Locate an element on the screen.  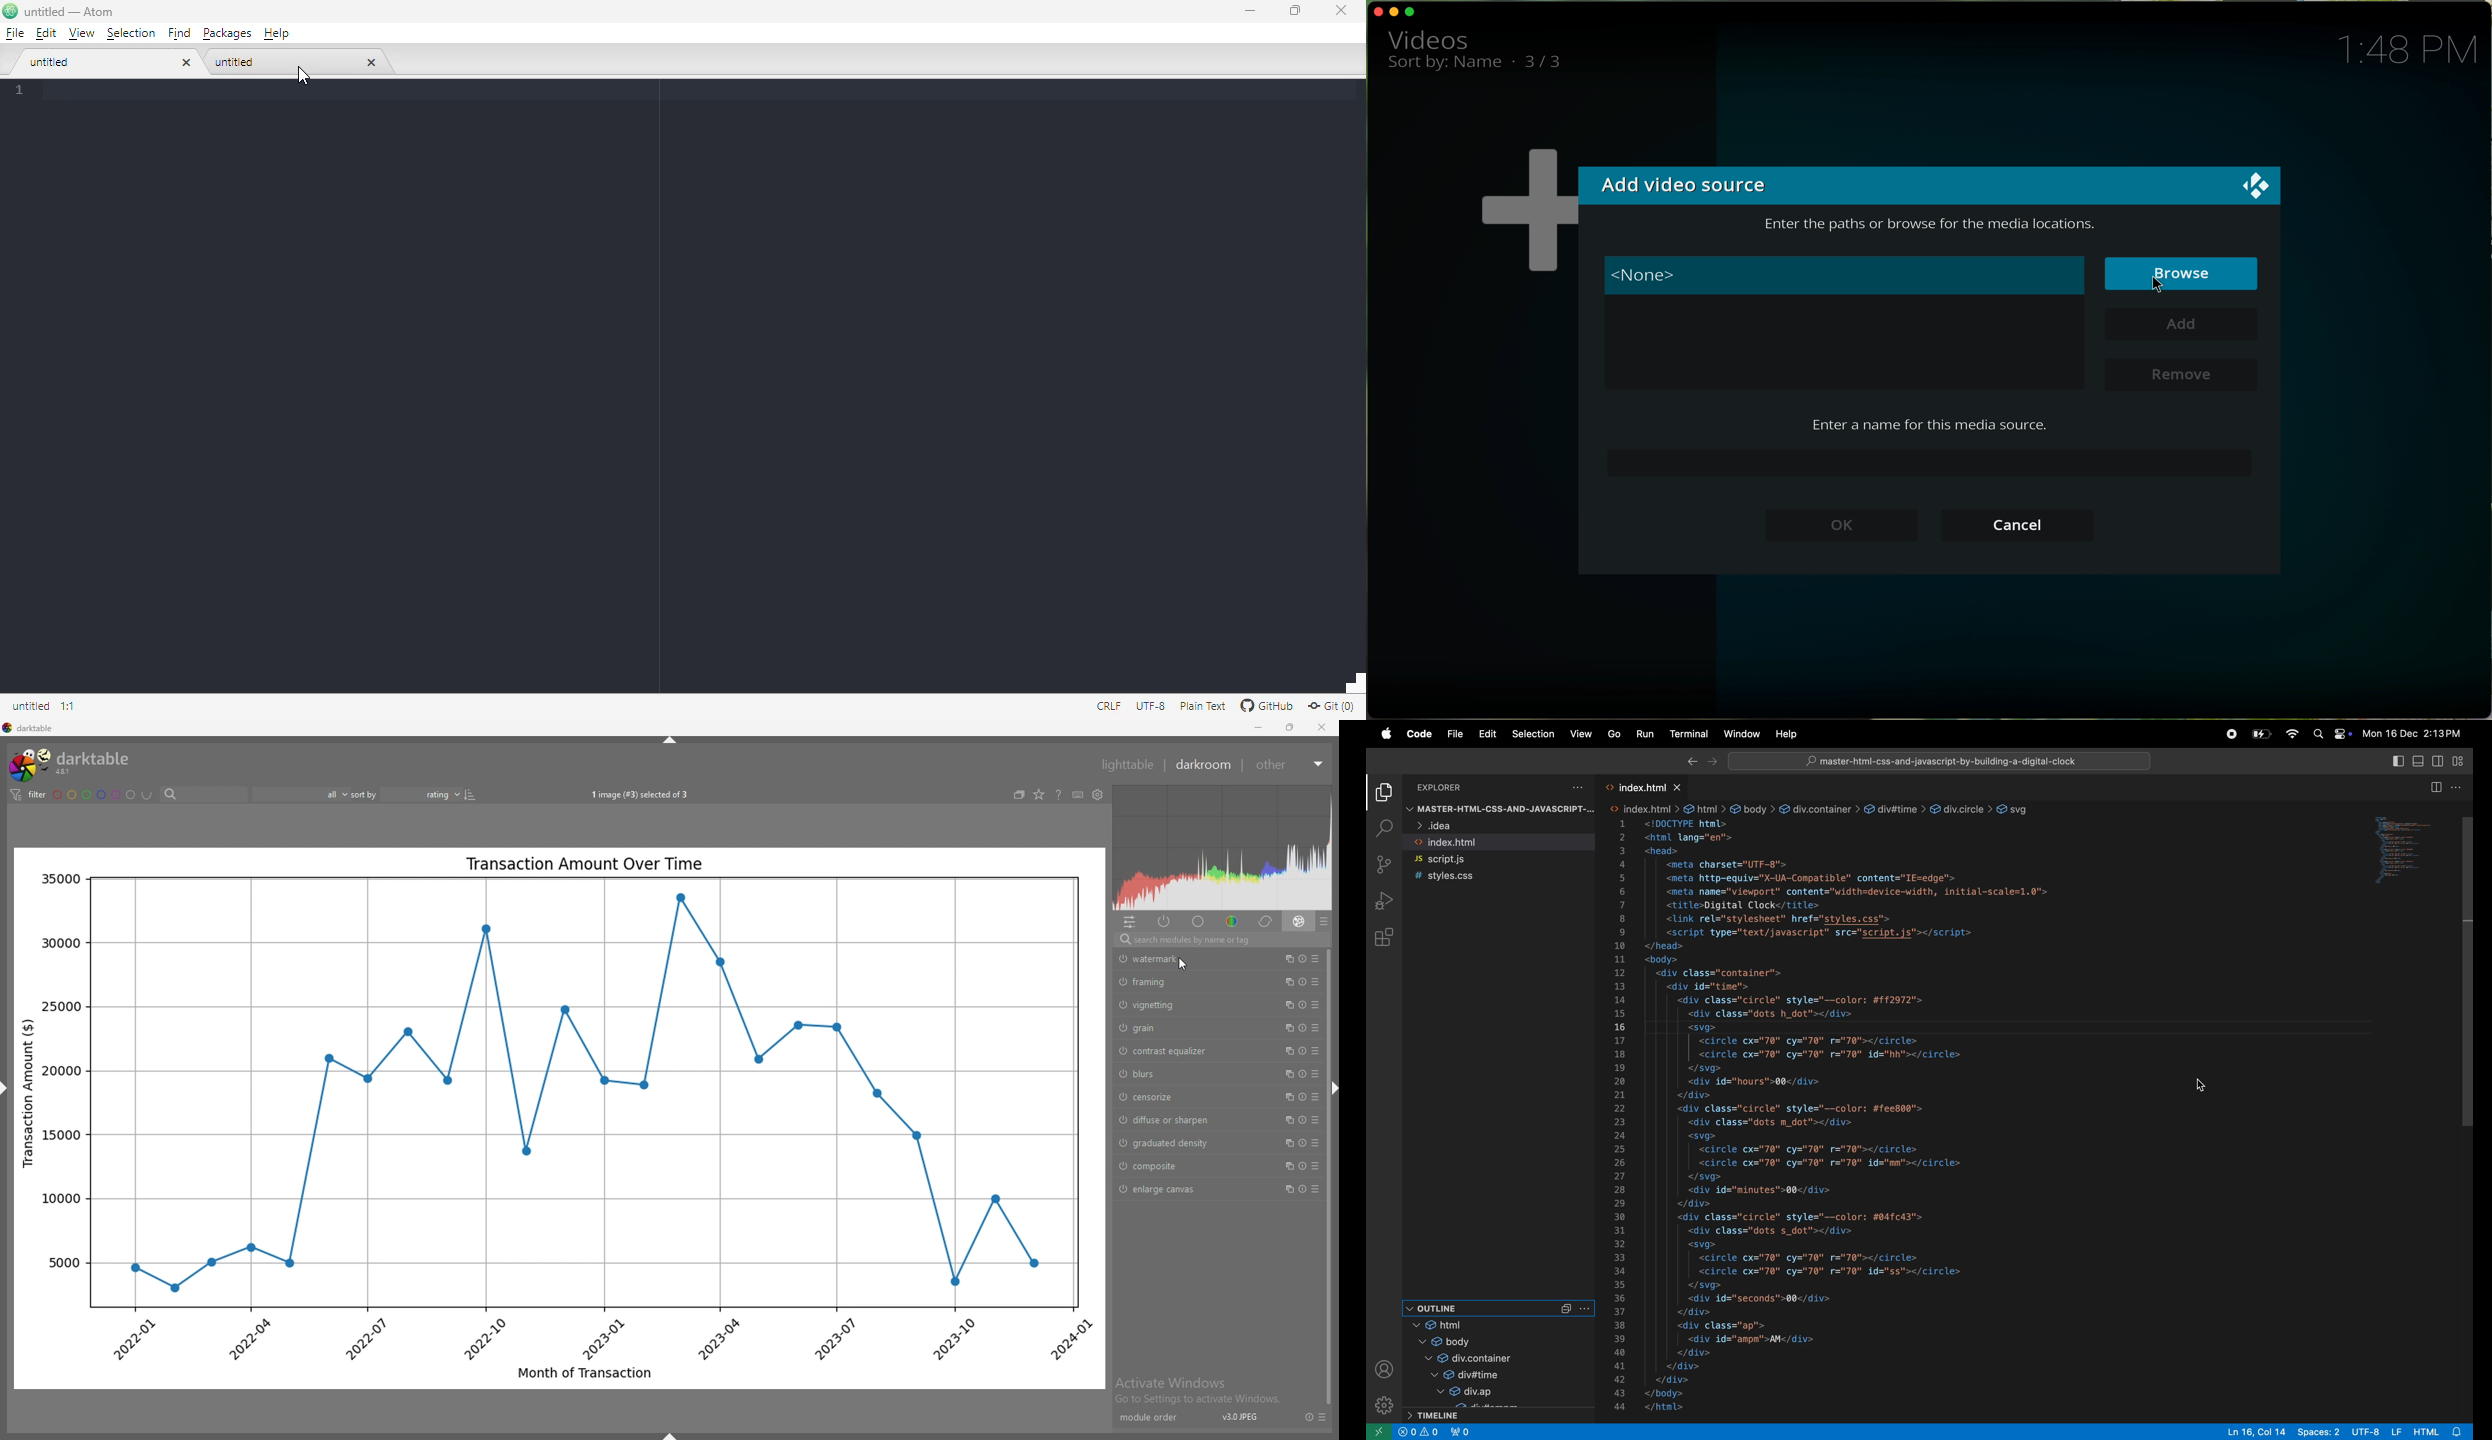
images selected is located at coordinates (638, 795).